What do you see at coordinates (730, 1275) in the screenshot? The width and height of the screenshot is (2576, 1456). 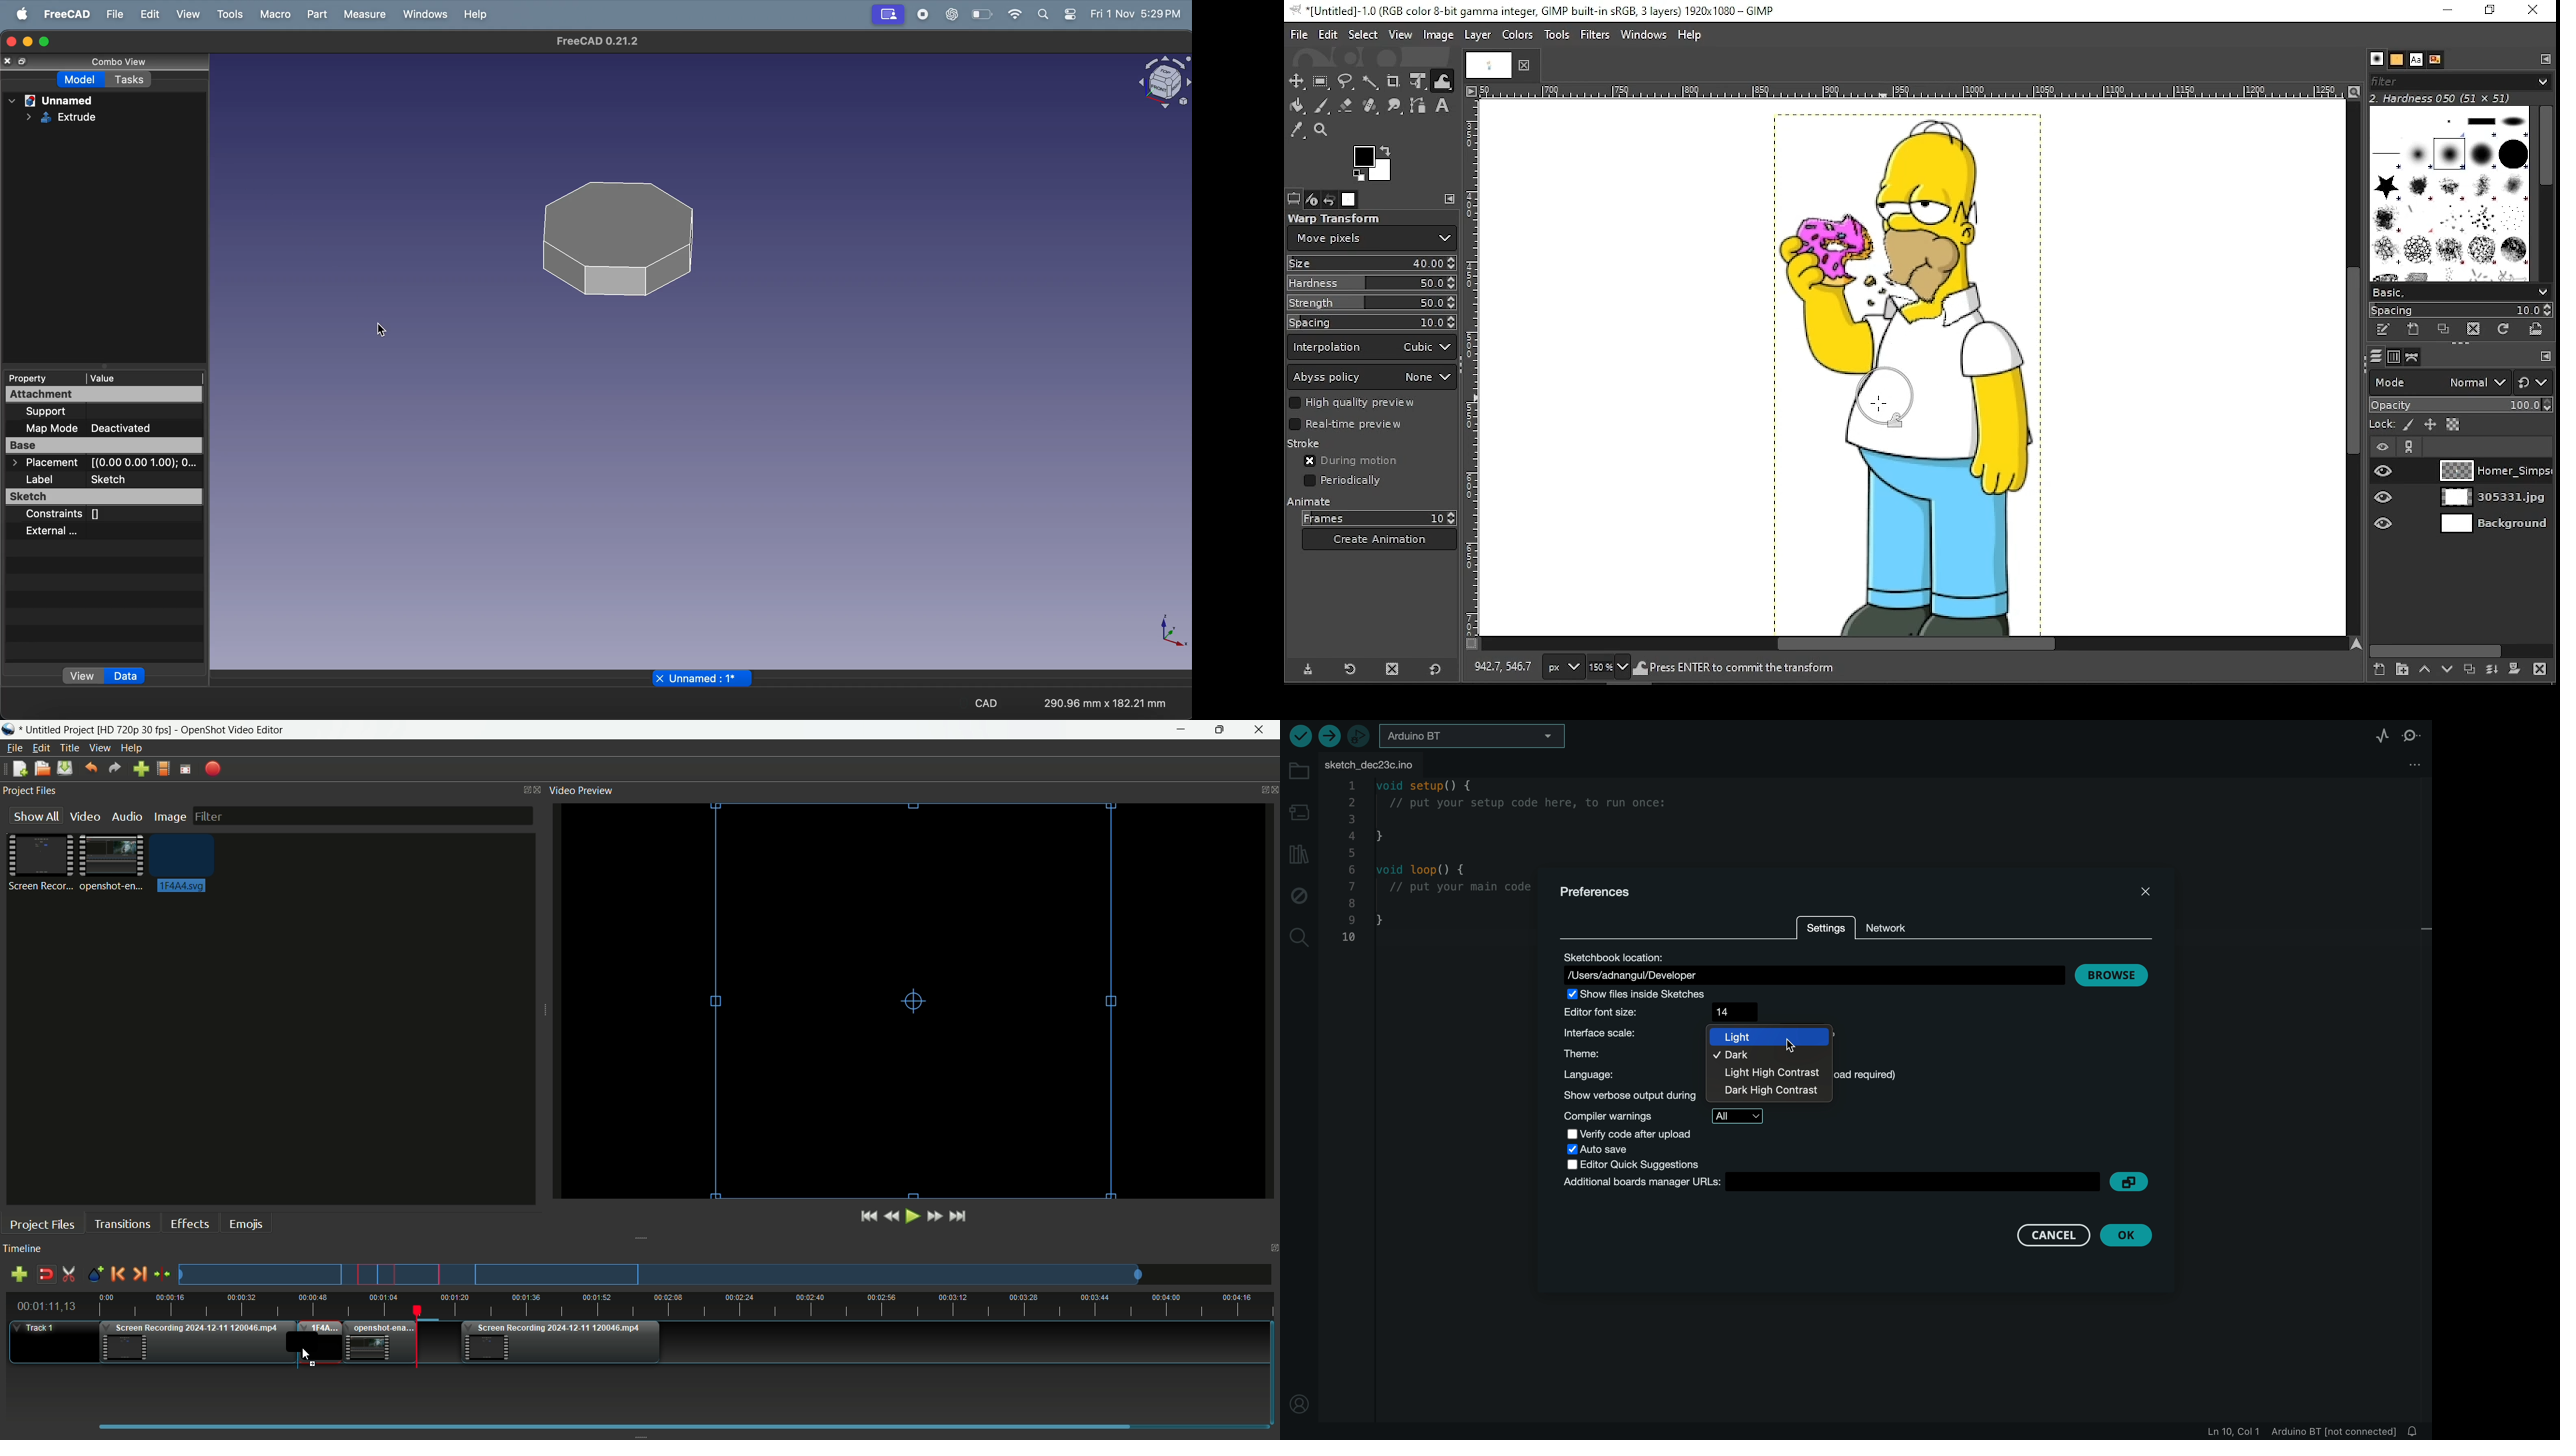 I see `Preview track one` at bounding box center [730, 1275].